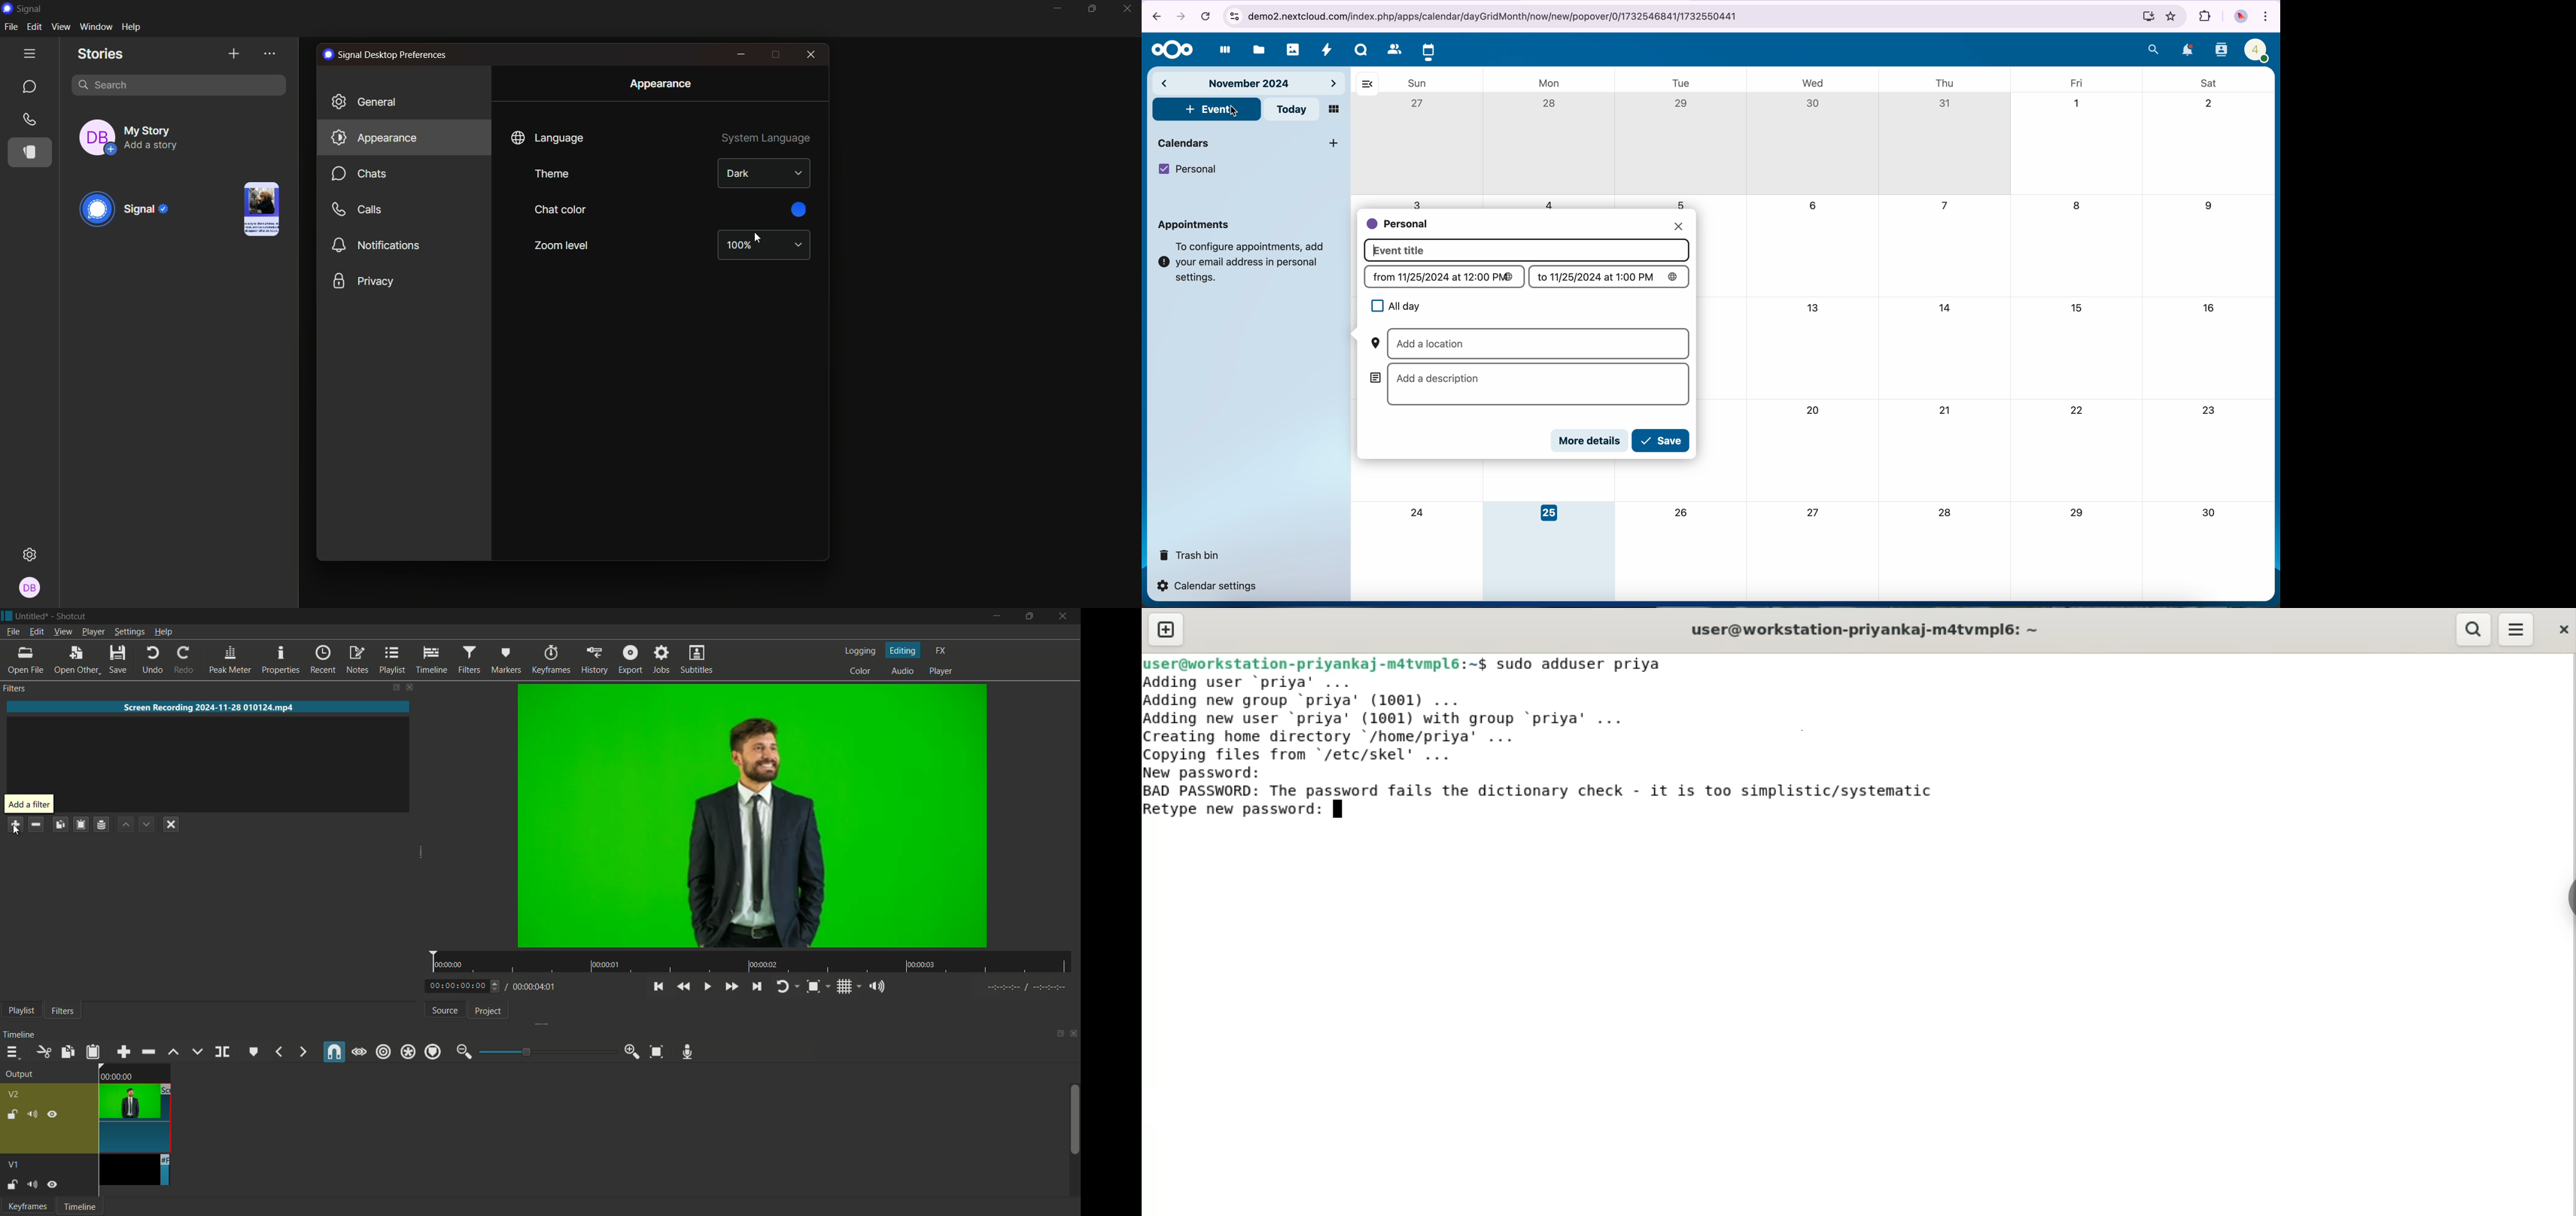 Image resolution: width=2576 pixels, height=1232 pixels. What do you see at coordinates (1171, 50) in the screenshot?
I see `Nextcloud logo` at bounding box center [1171, 50].